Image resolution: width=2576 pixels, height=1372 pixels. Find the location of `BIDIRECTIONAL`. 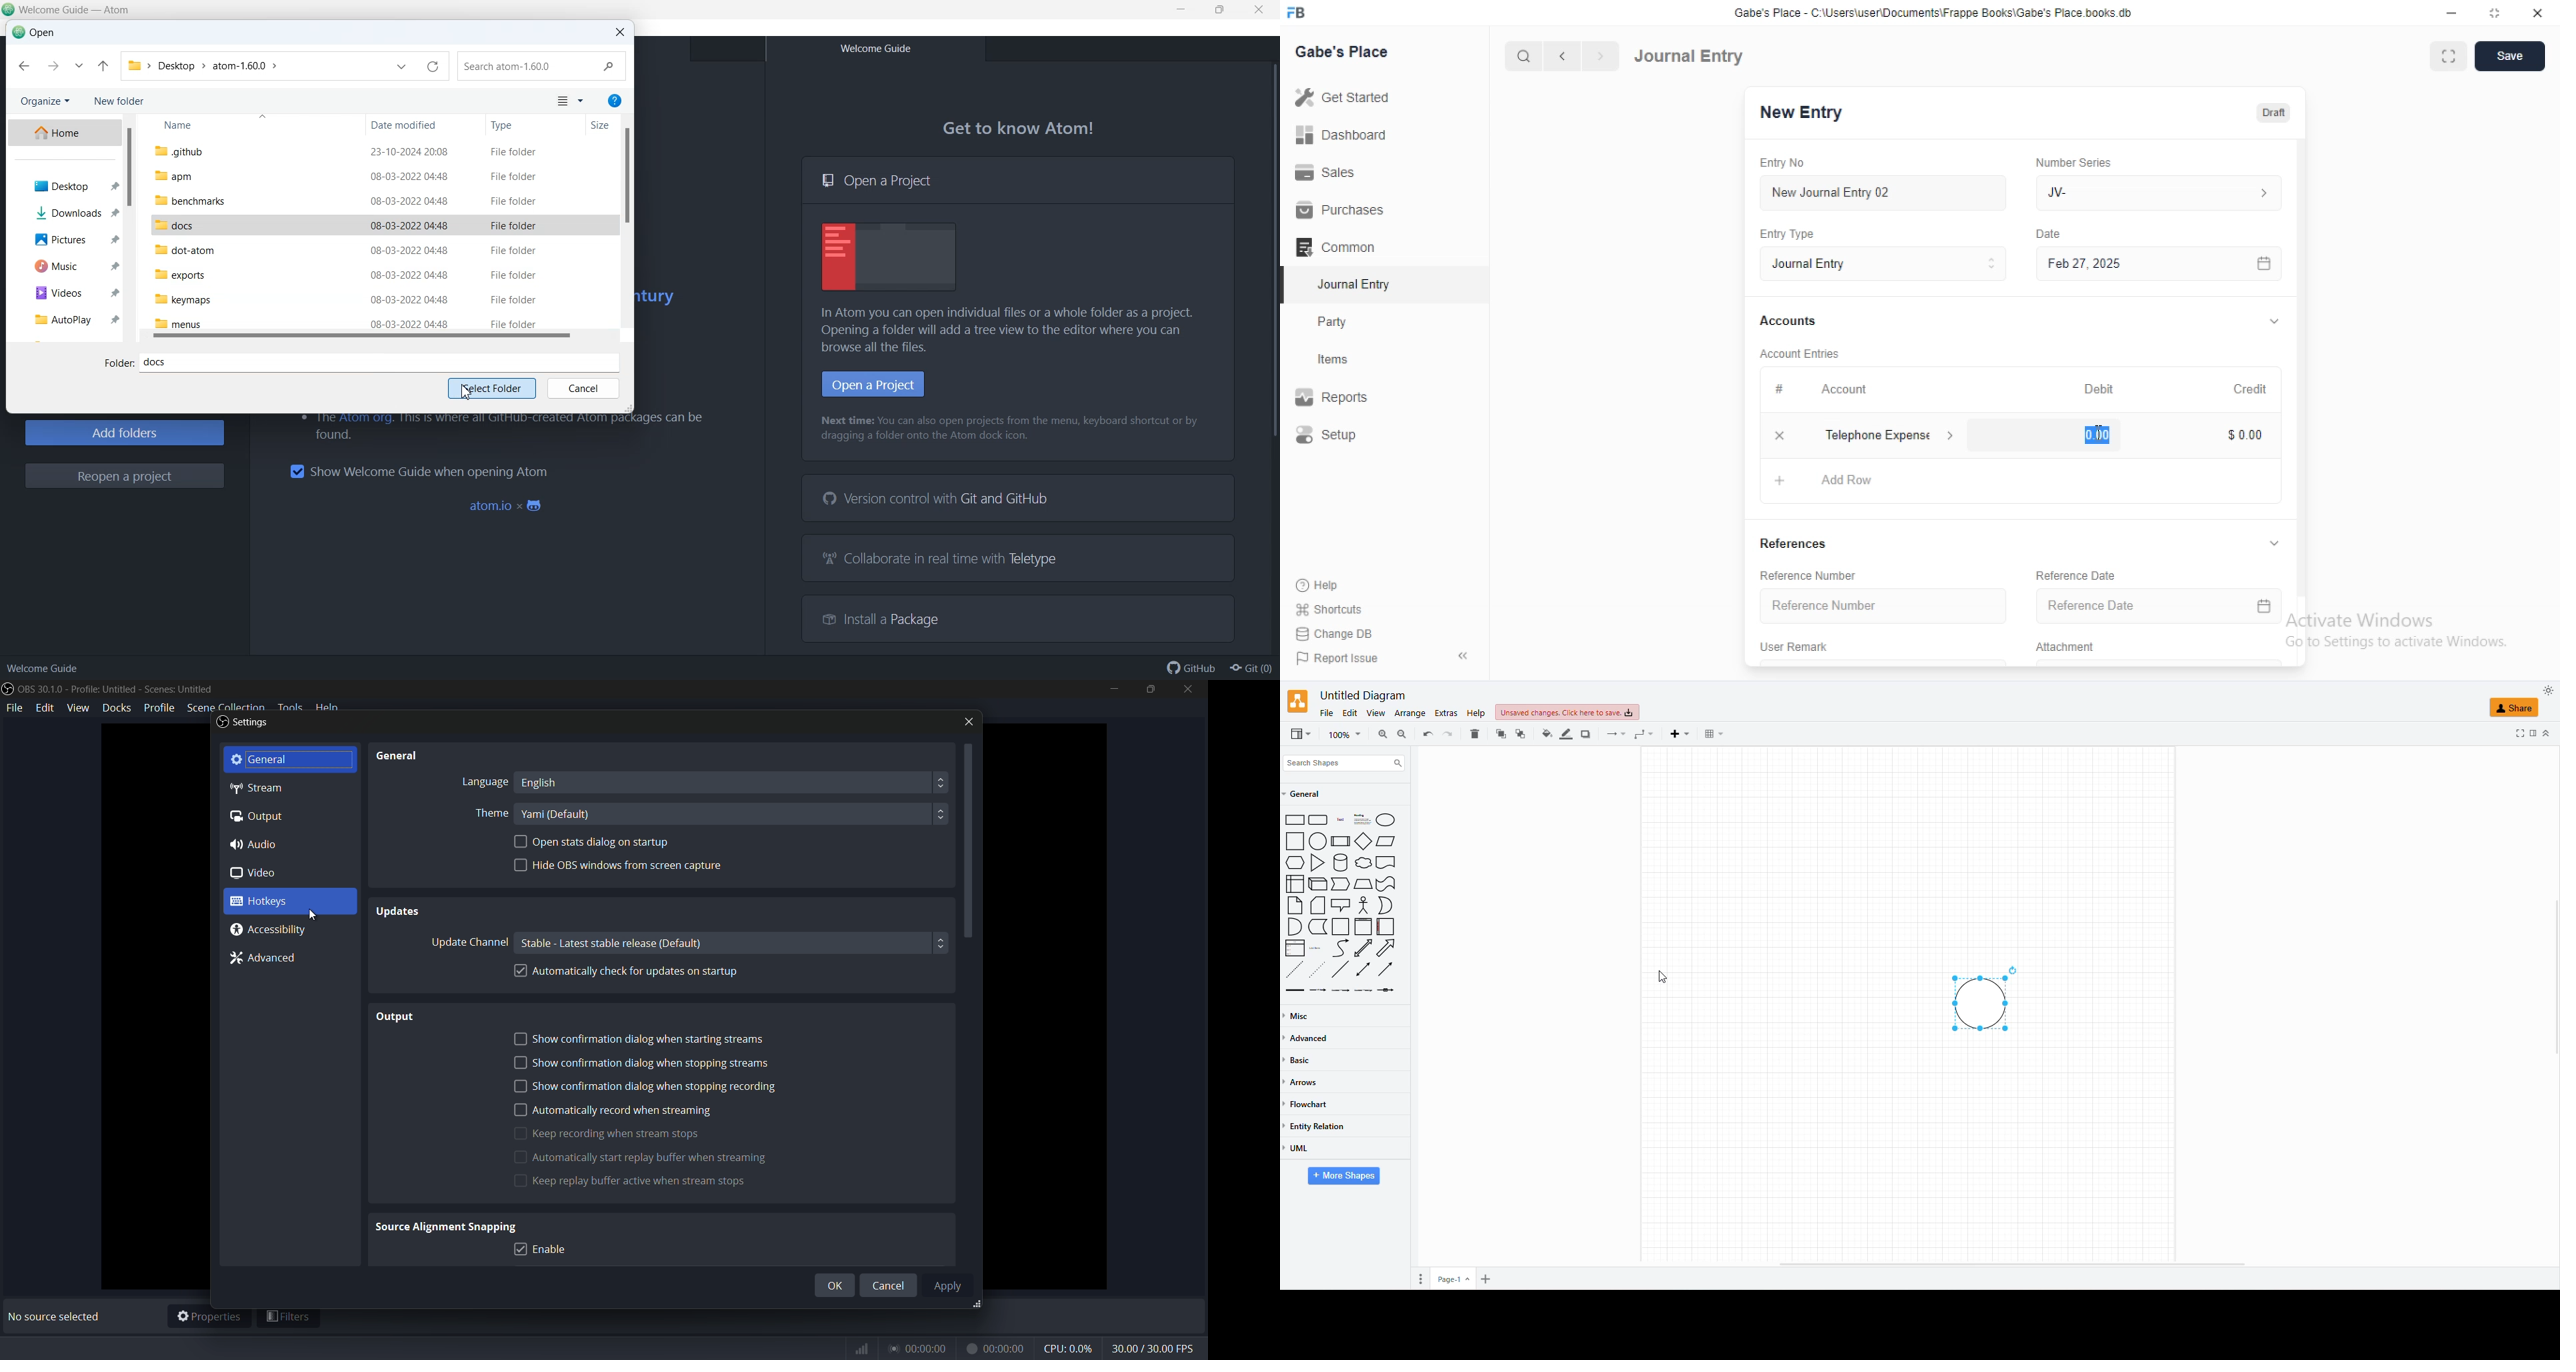

BIDIRECTIONAL is located at coordinates (1362, 949).